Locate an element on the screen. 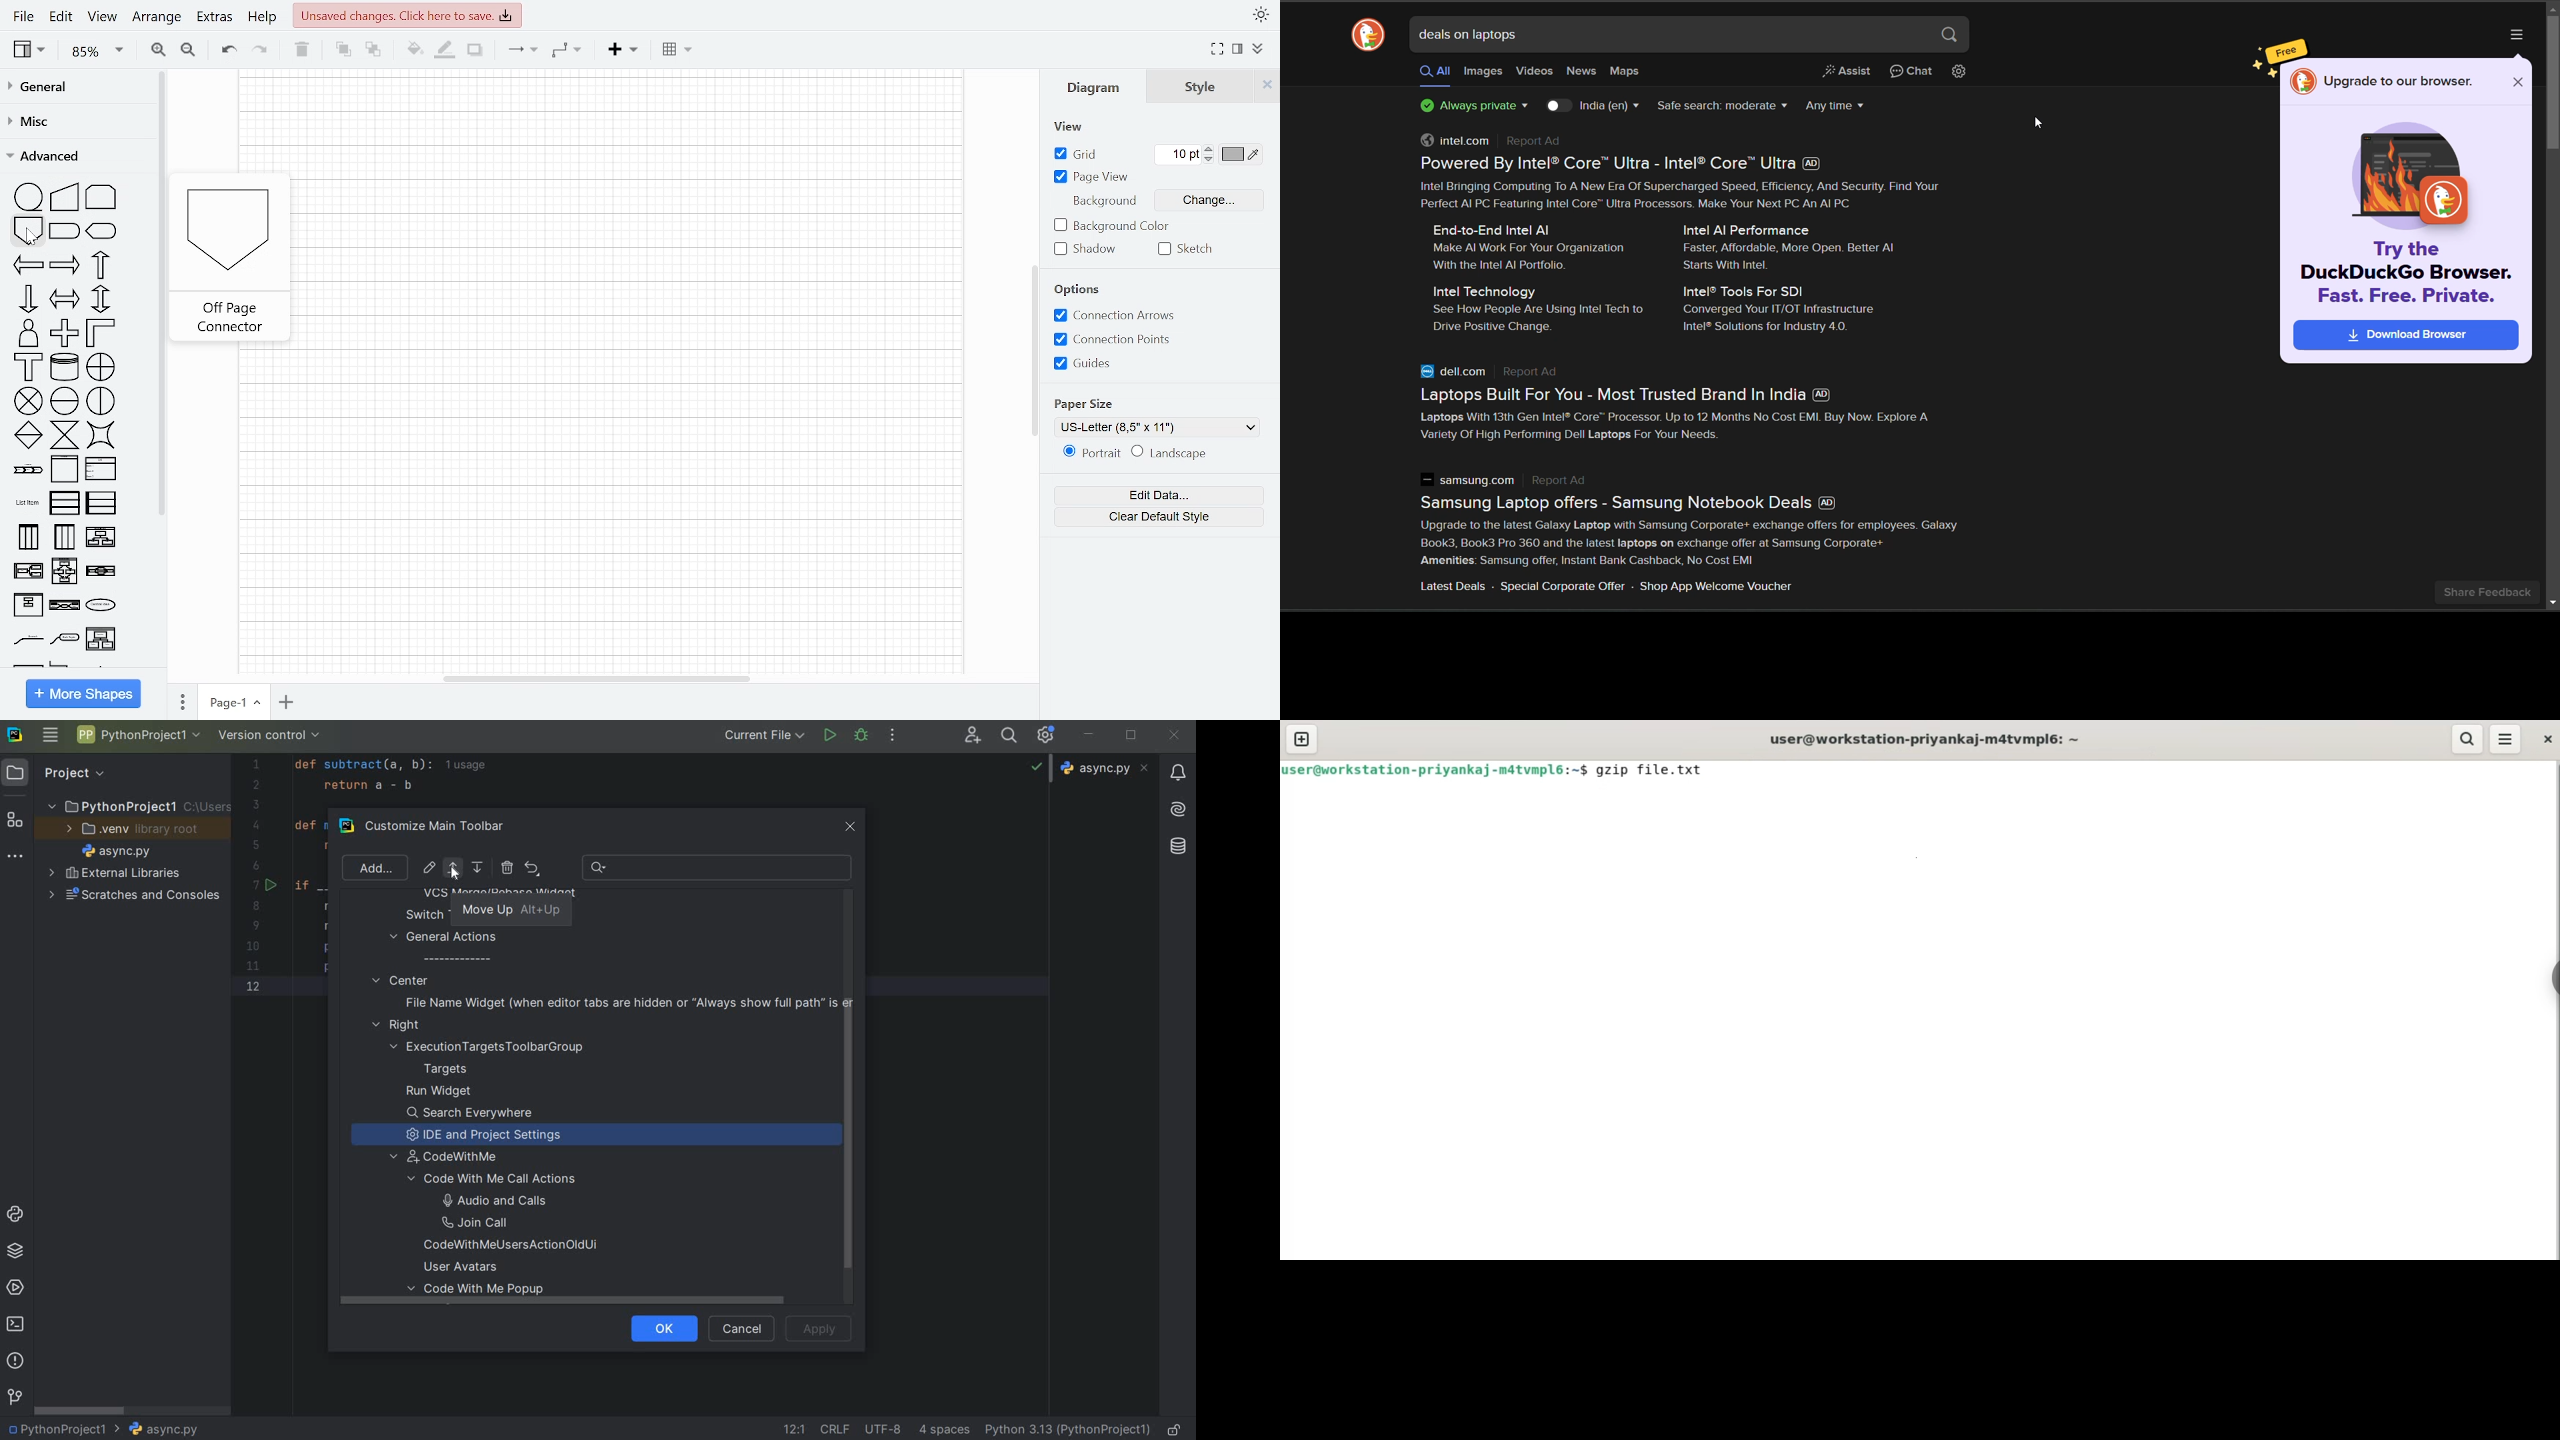 This screenshot has height=1456, width=2576. arrow down is located at coordinates (28, 299).